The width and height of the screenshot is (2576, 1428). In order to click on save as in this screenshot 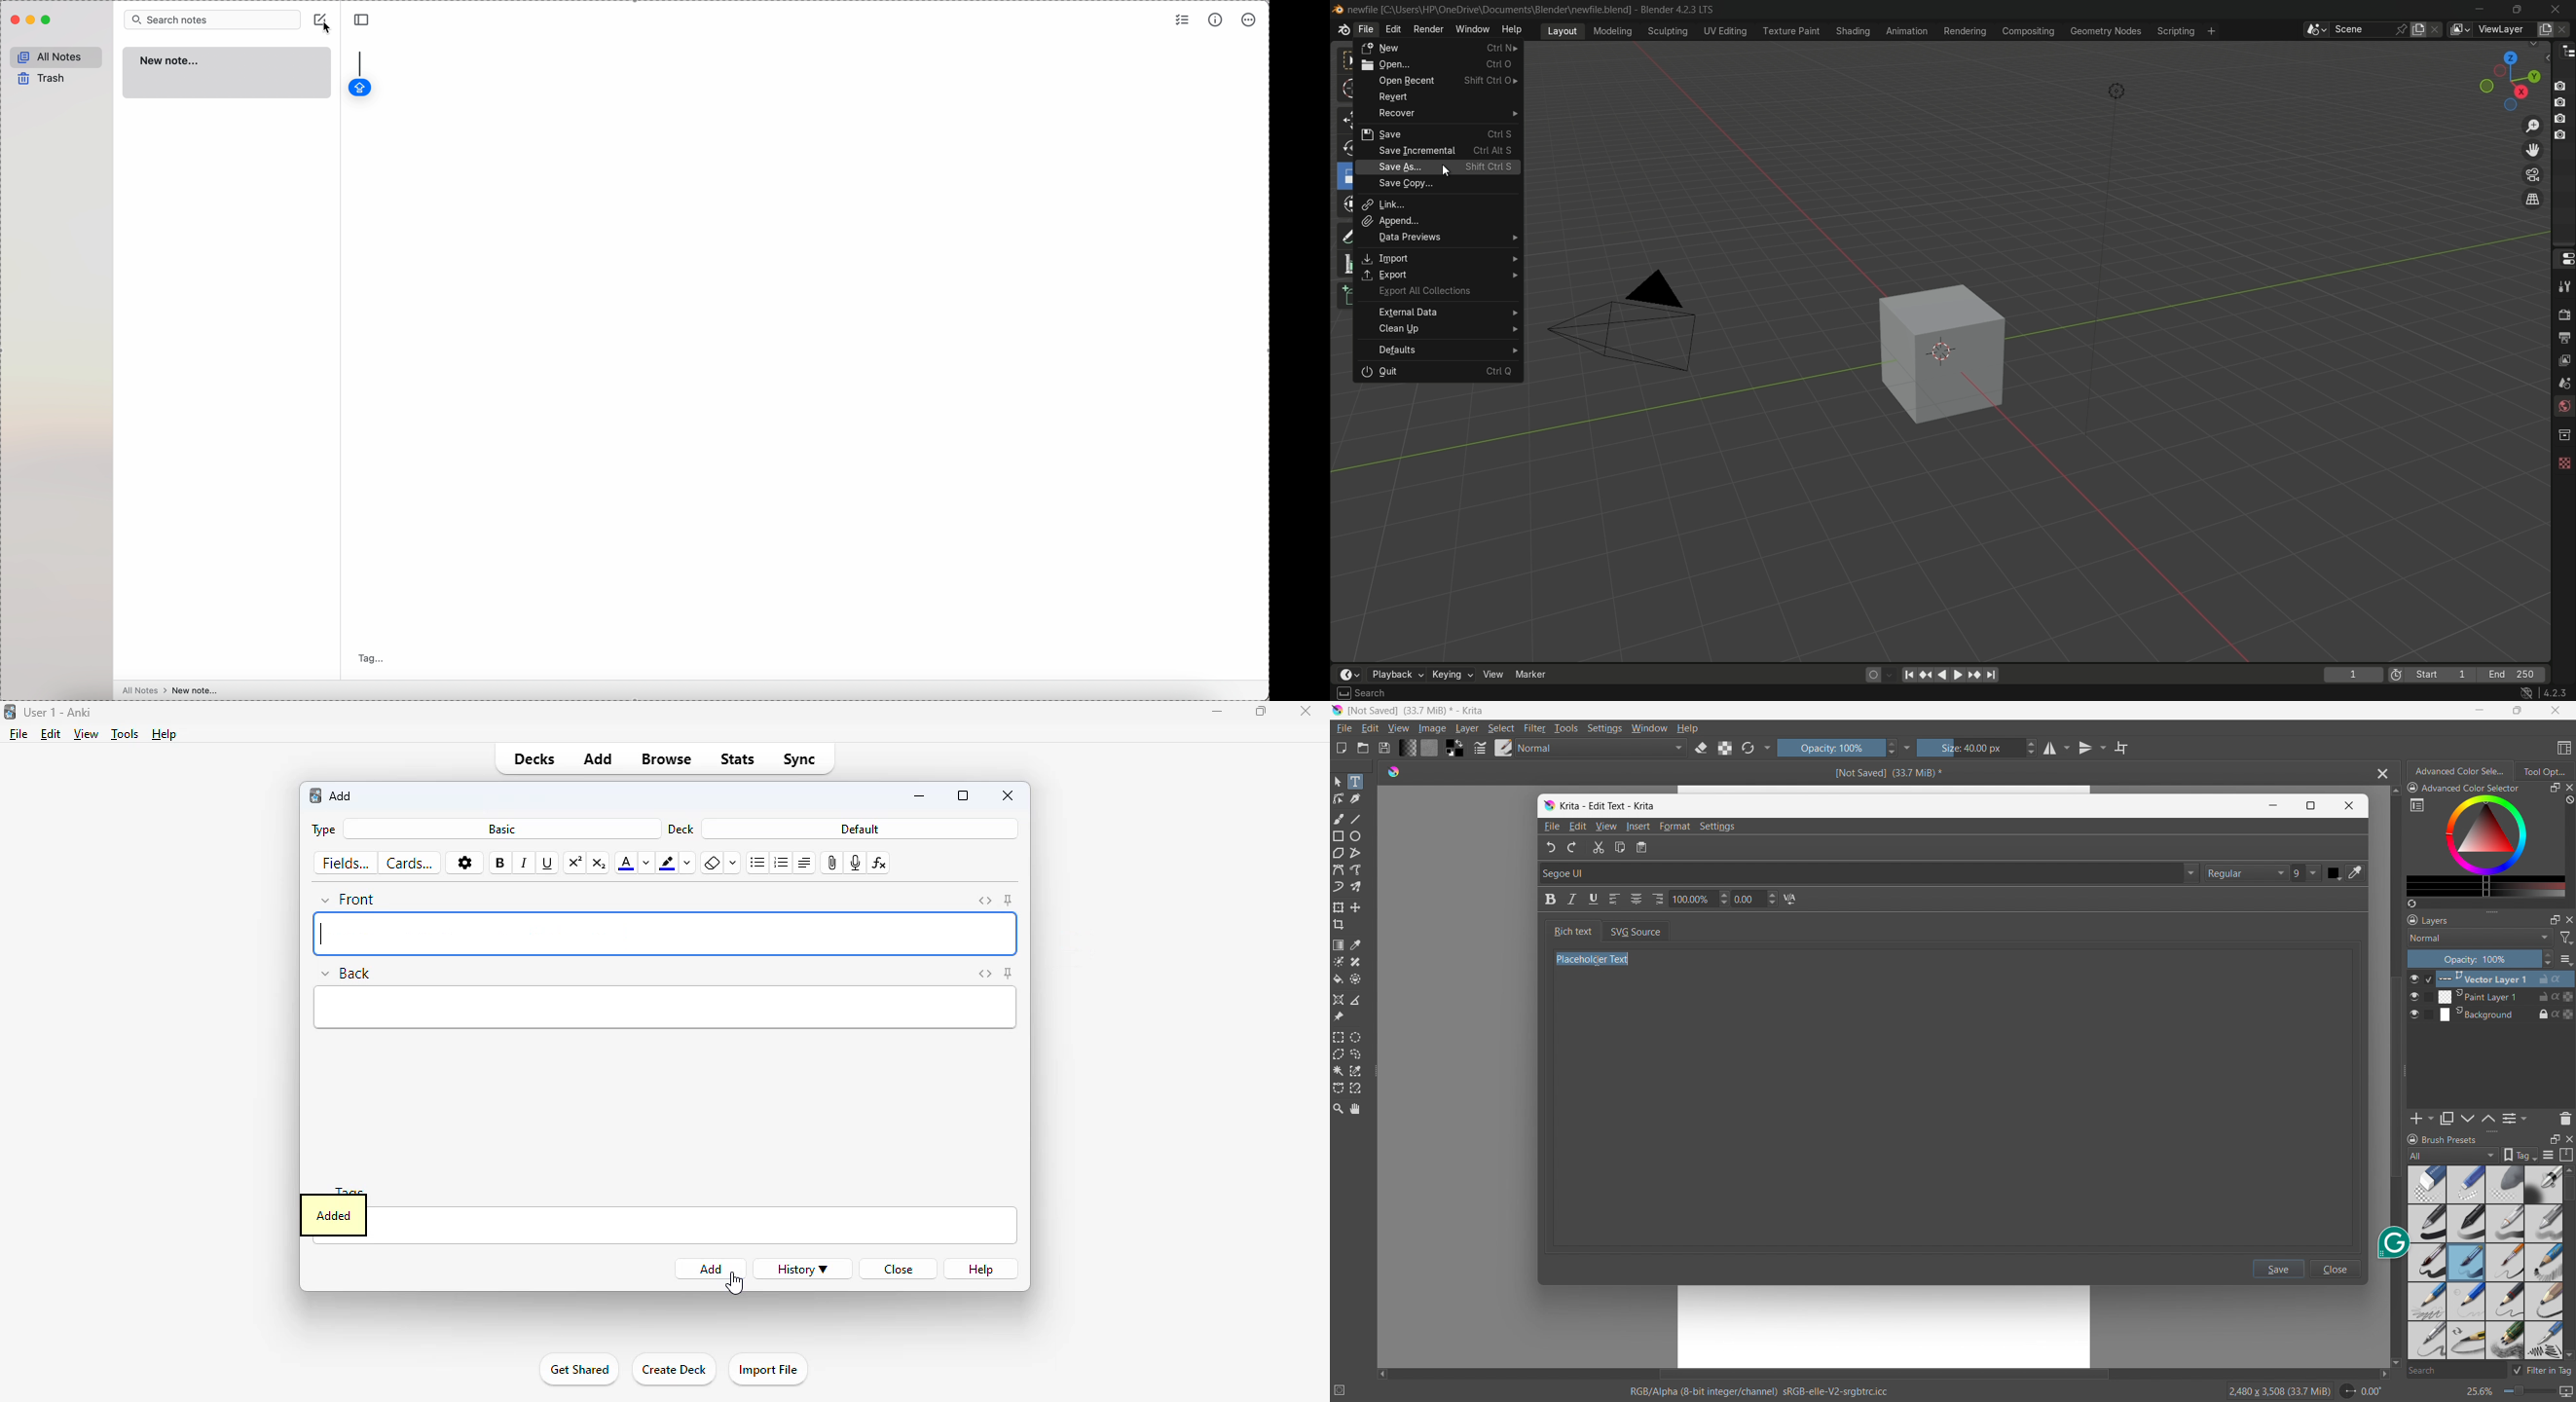, I will do `click(1437, 167)`.